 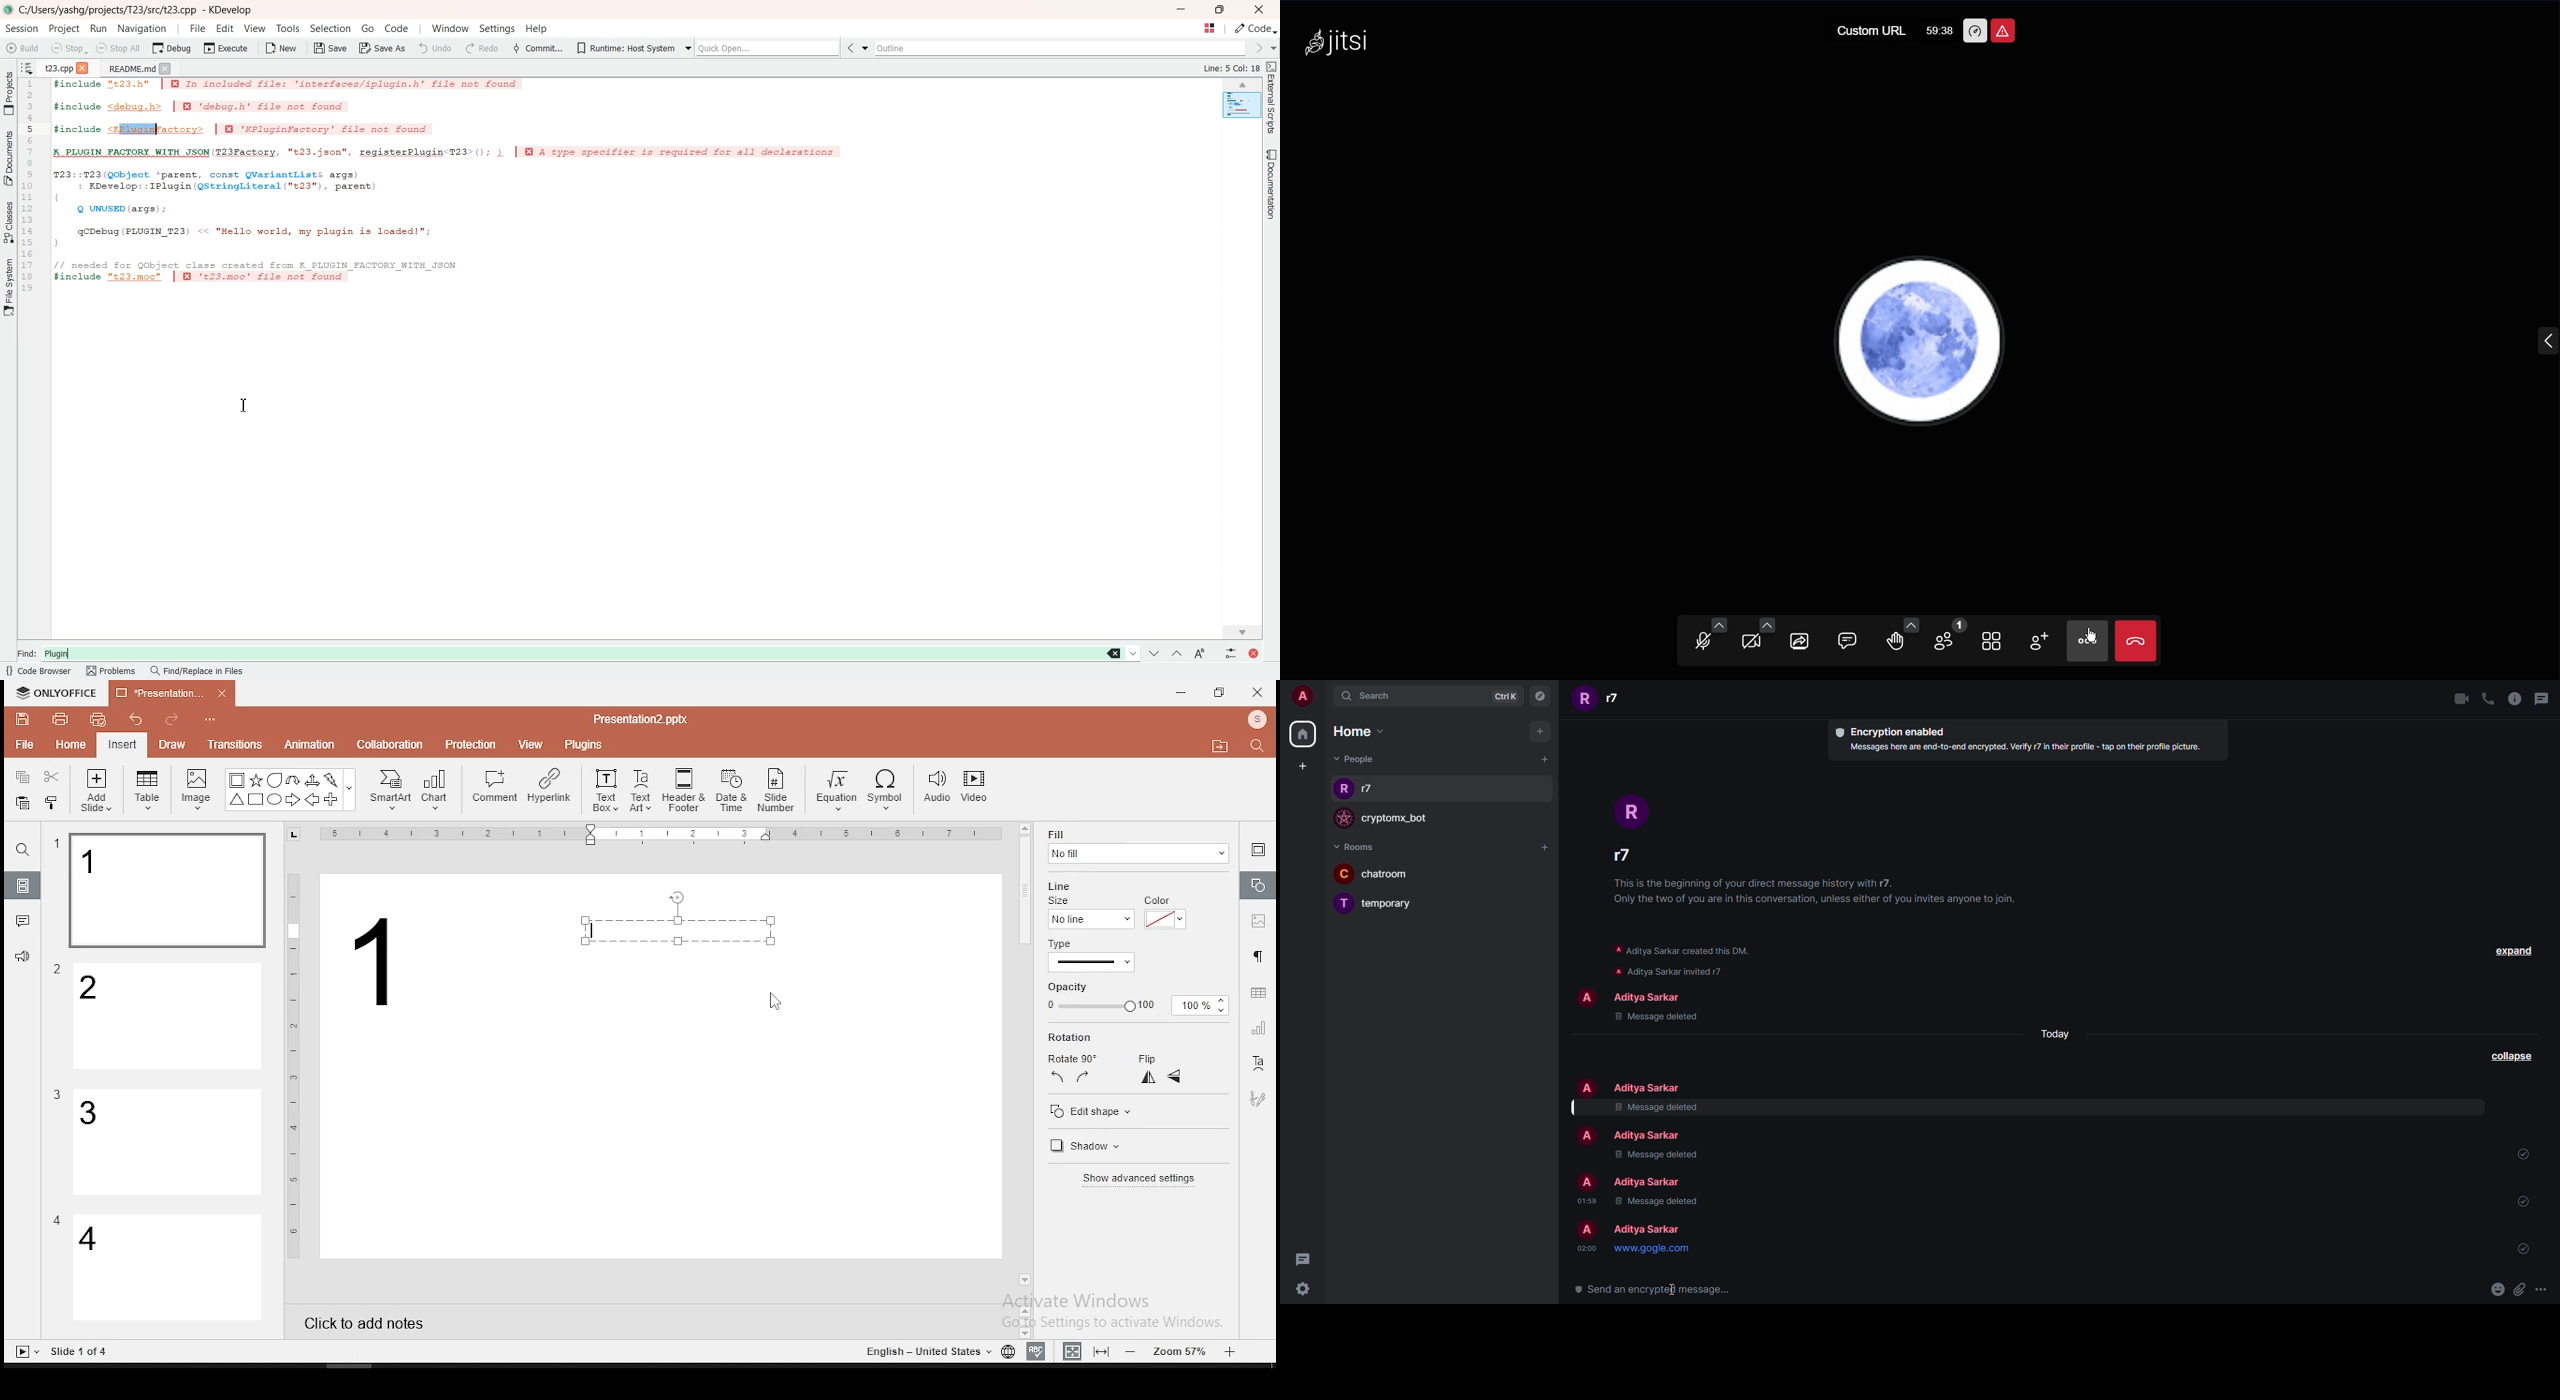 I want to click on smart, so click(x=388, y=790).